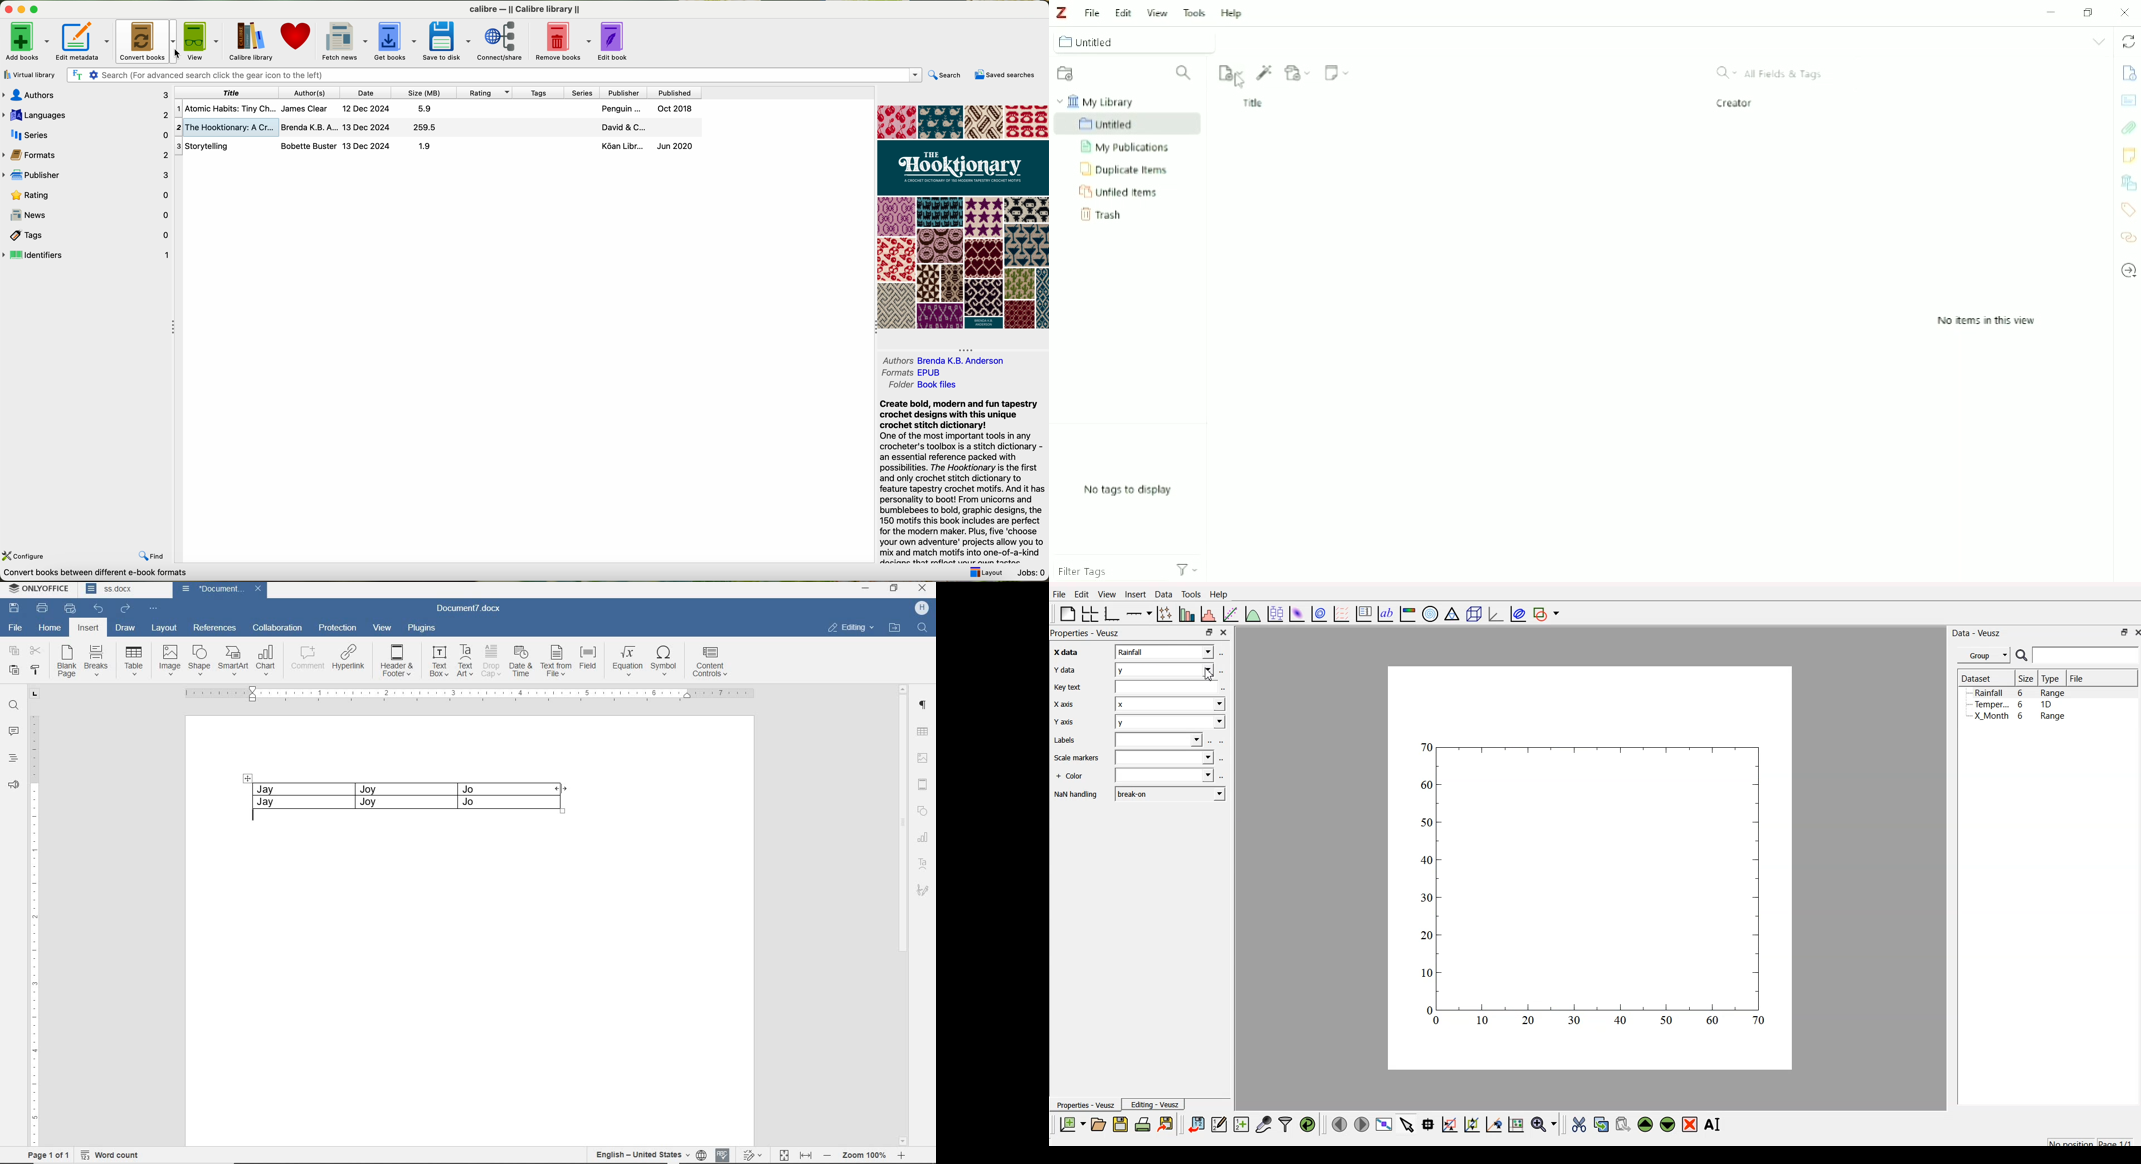 The height and width of the screenshot is (1176, 2156). I want to click on histogram of dataset, so click(1209, 615).